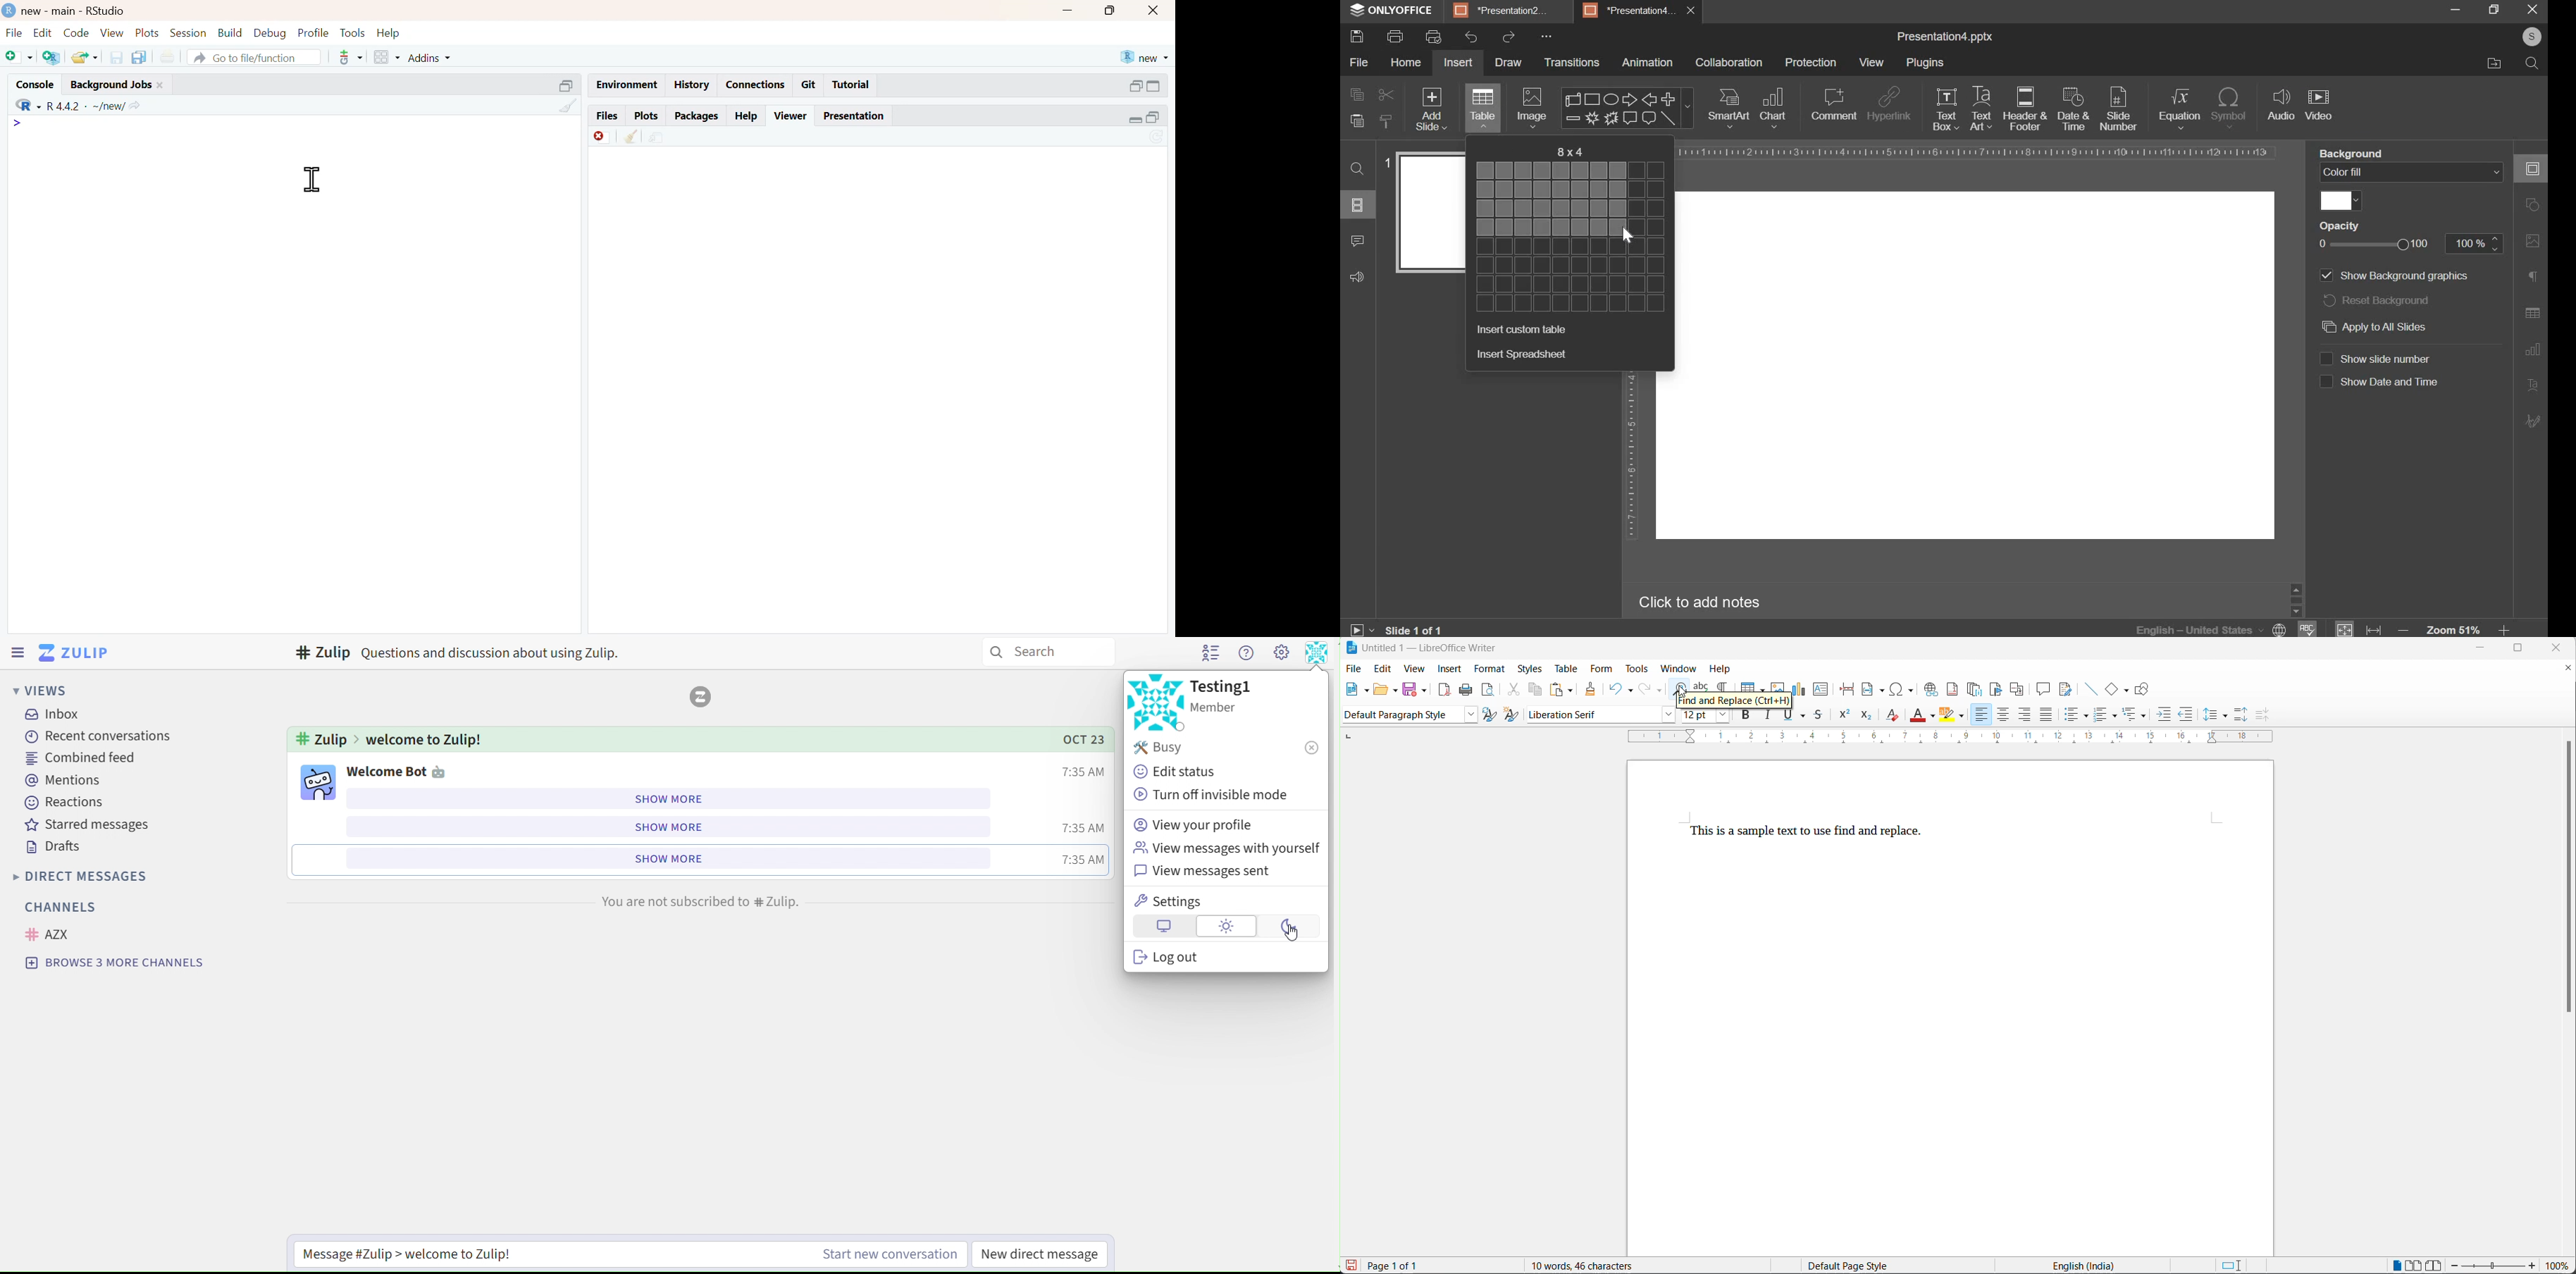  What do you see at coordinates (2260, 715) in the screenshot?
I see `decrease paragraph spacing` at bounding box center [2260, 715].